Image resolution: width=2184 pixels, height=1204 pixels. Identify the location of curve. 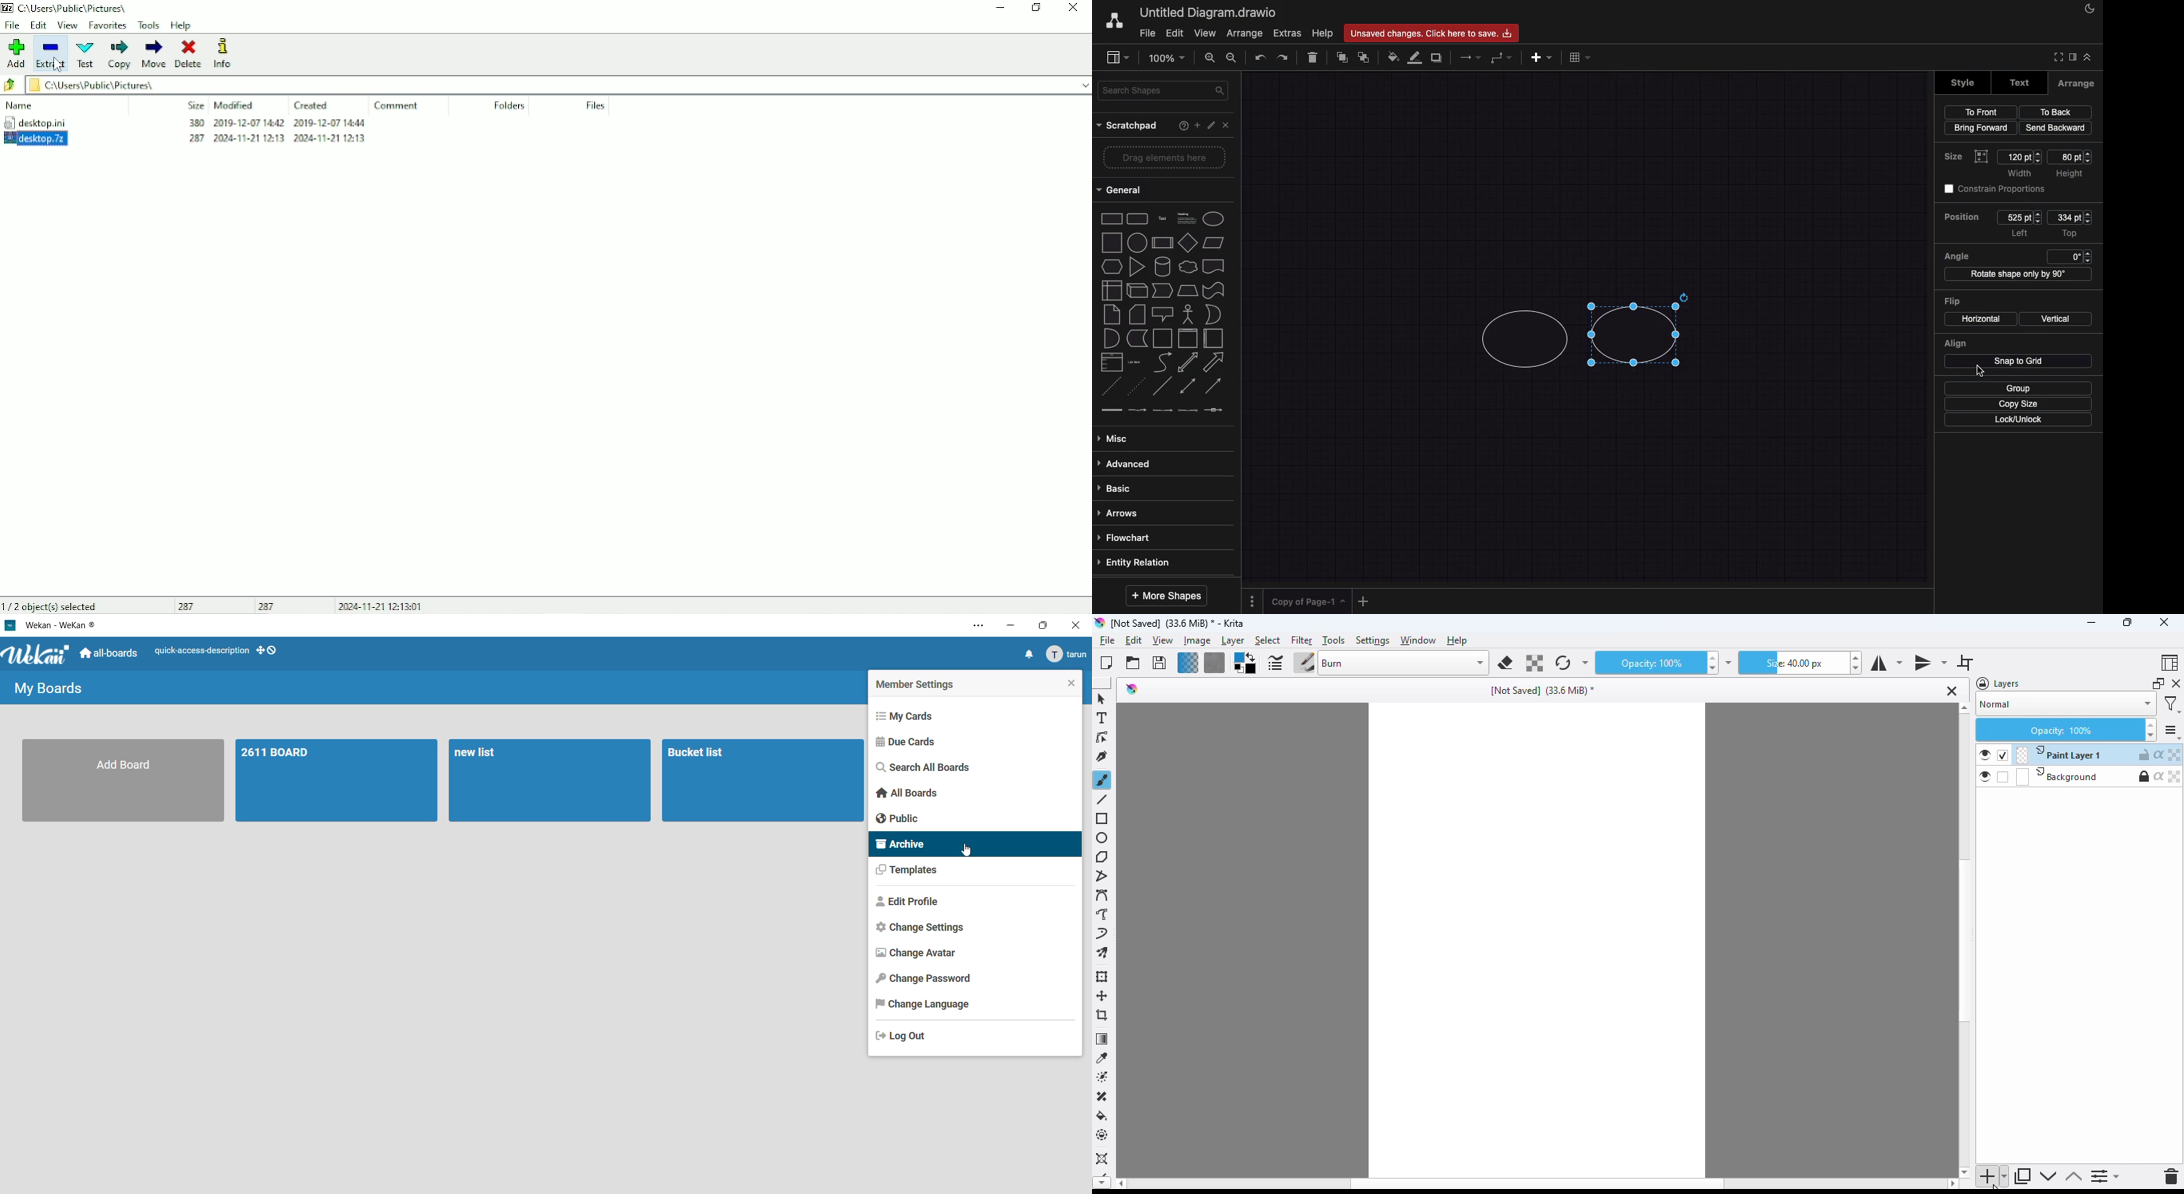
(1162, 363).